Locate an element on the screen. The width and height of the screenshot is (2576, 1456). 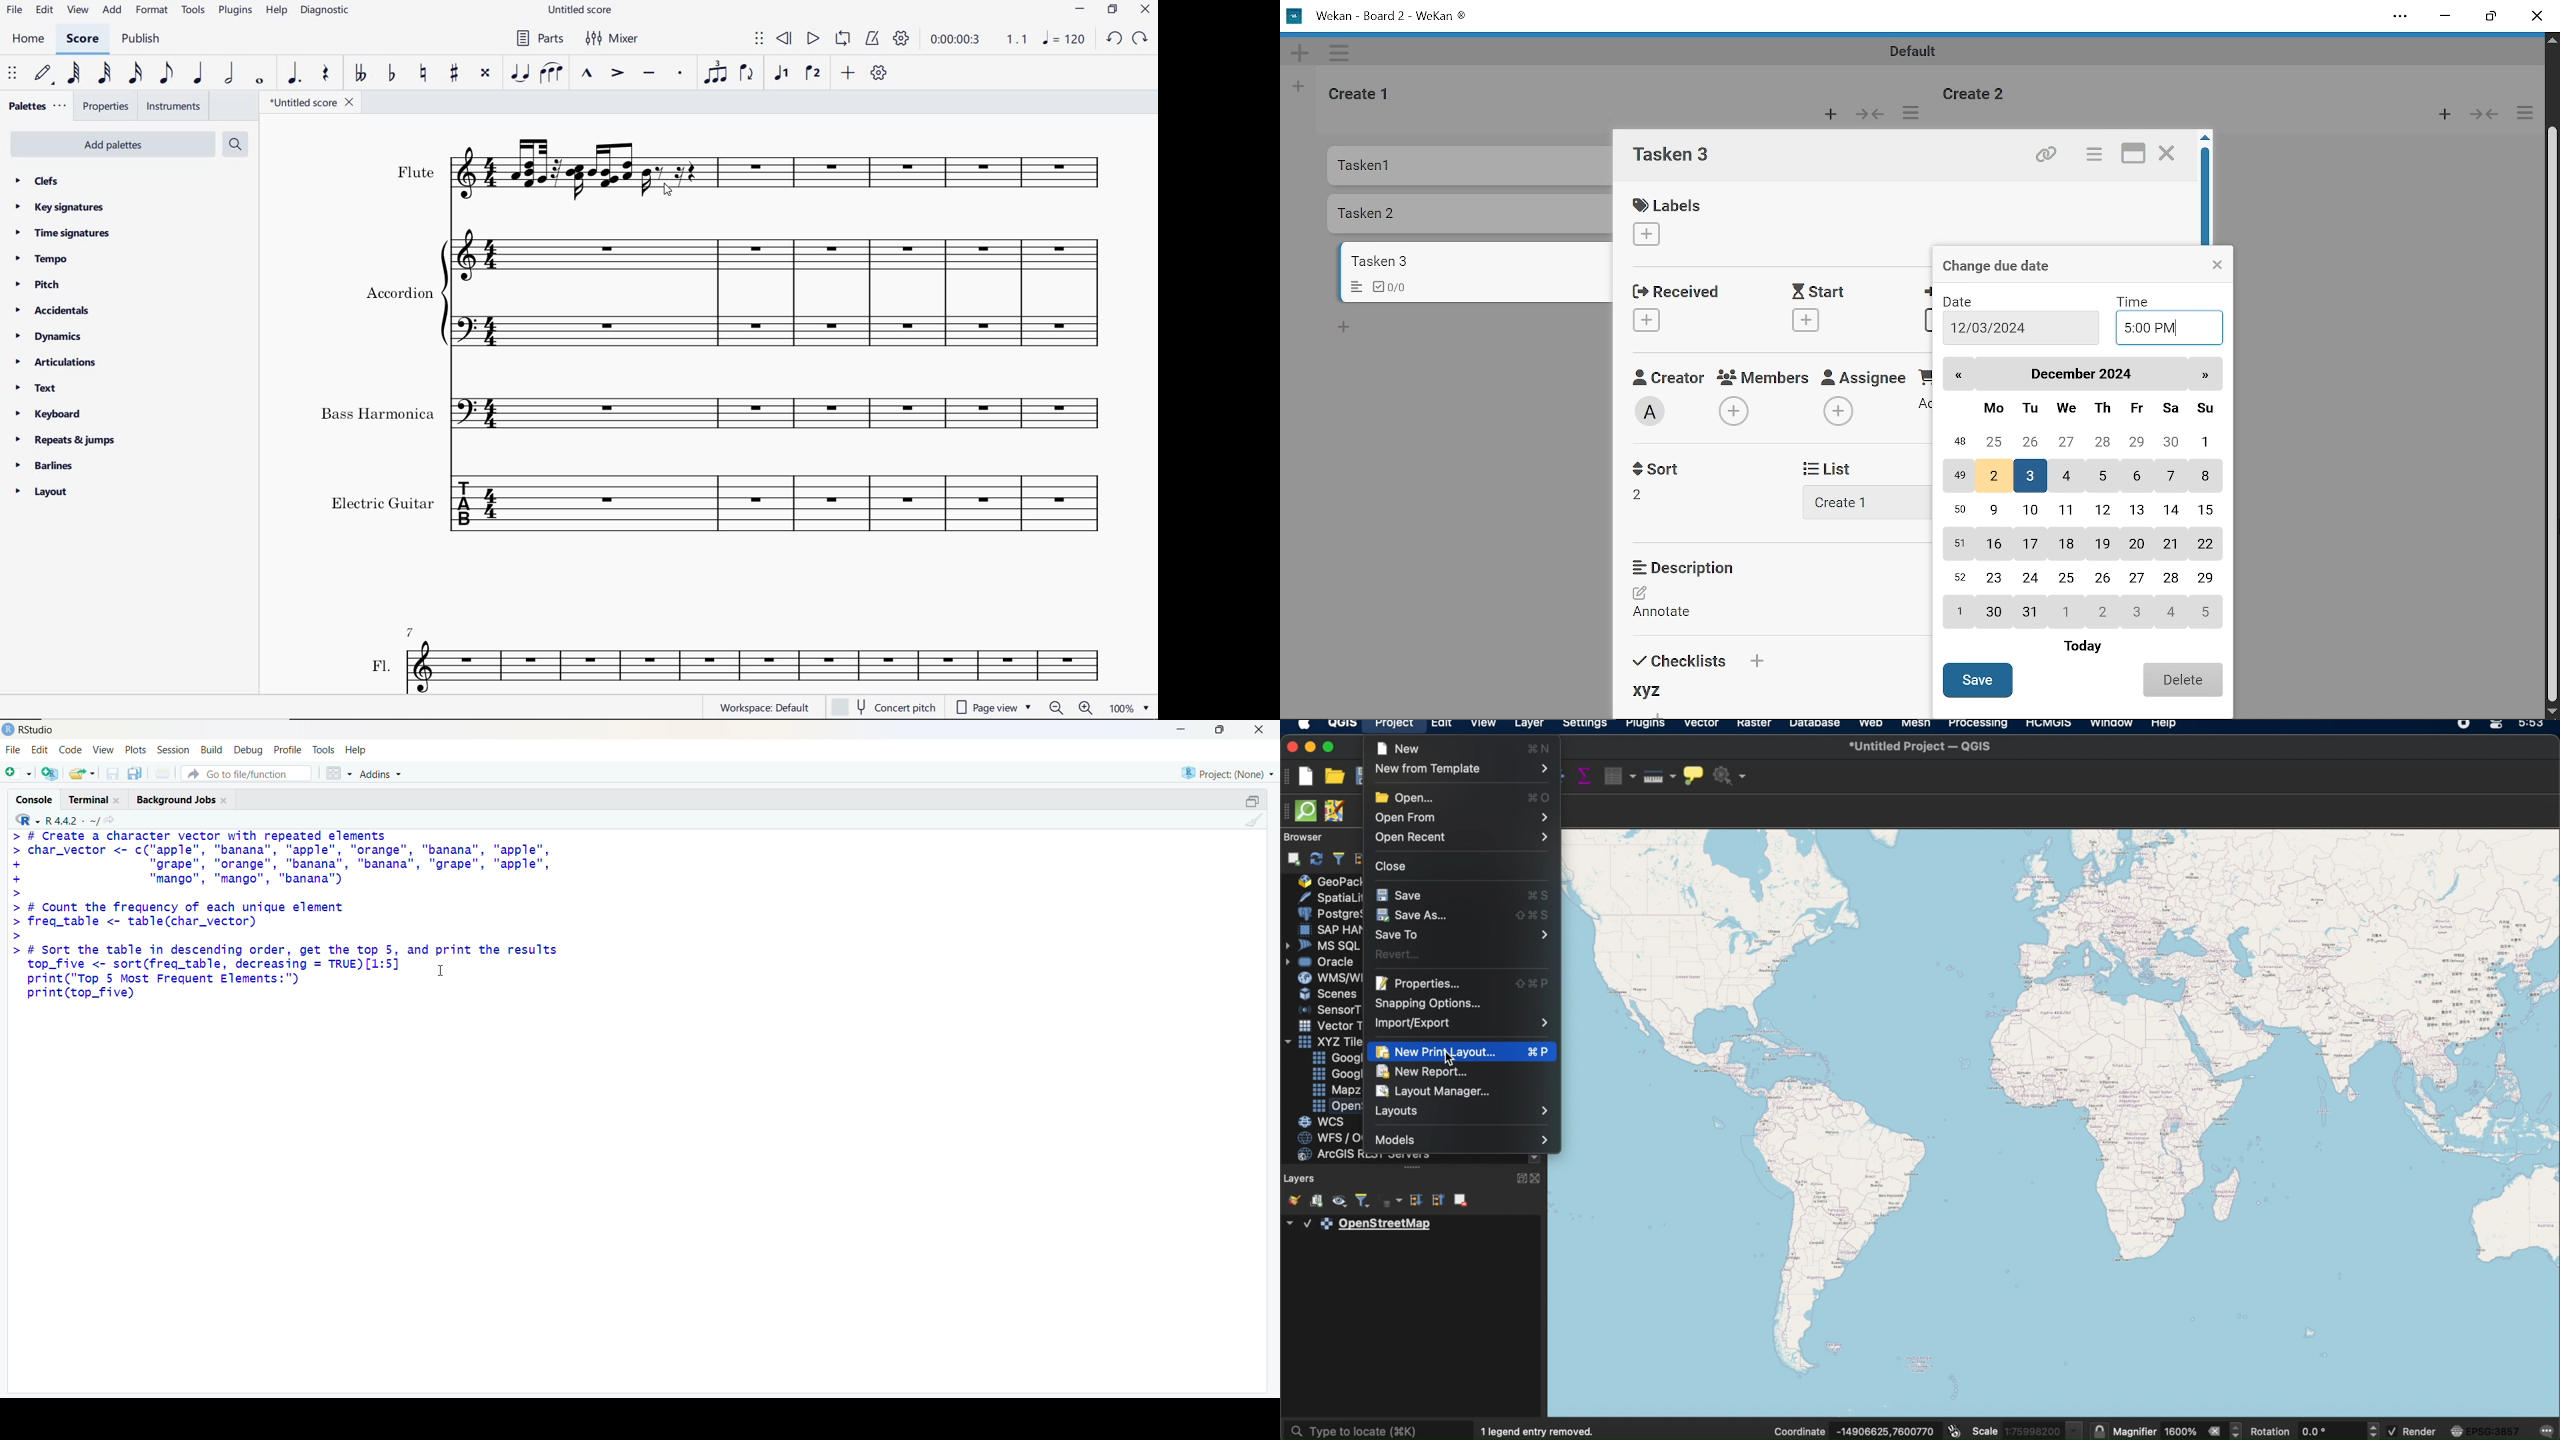
More is located at coordinates (1915, 113).